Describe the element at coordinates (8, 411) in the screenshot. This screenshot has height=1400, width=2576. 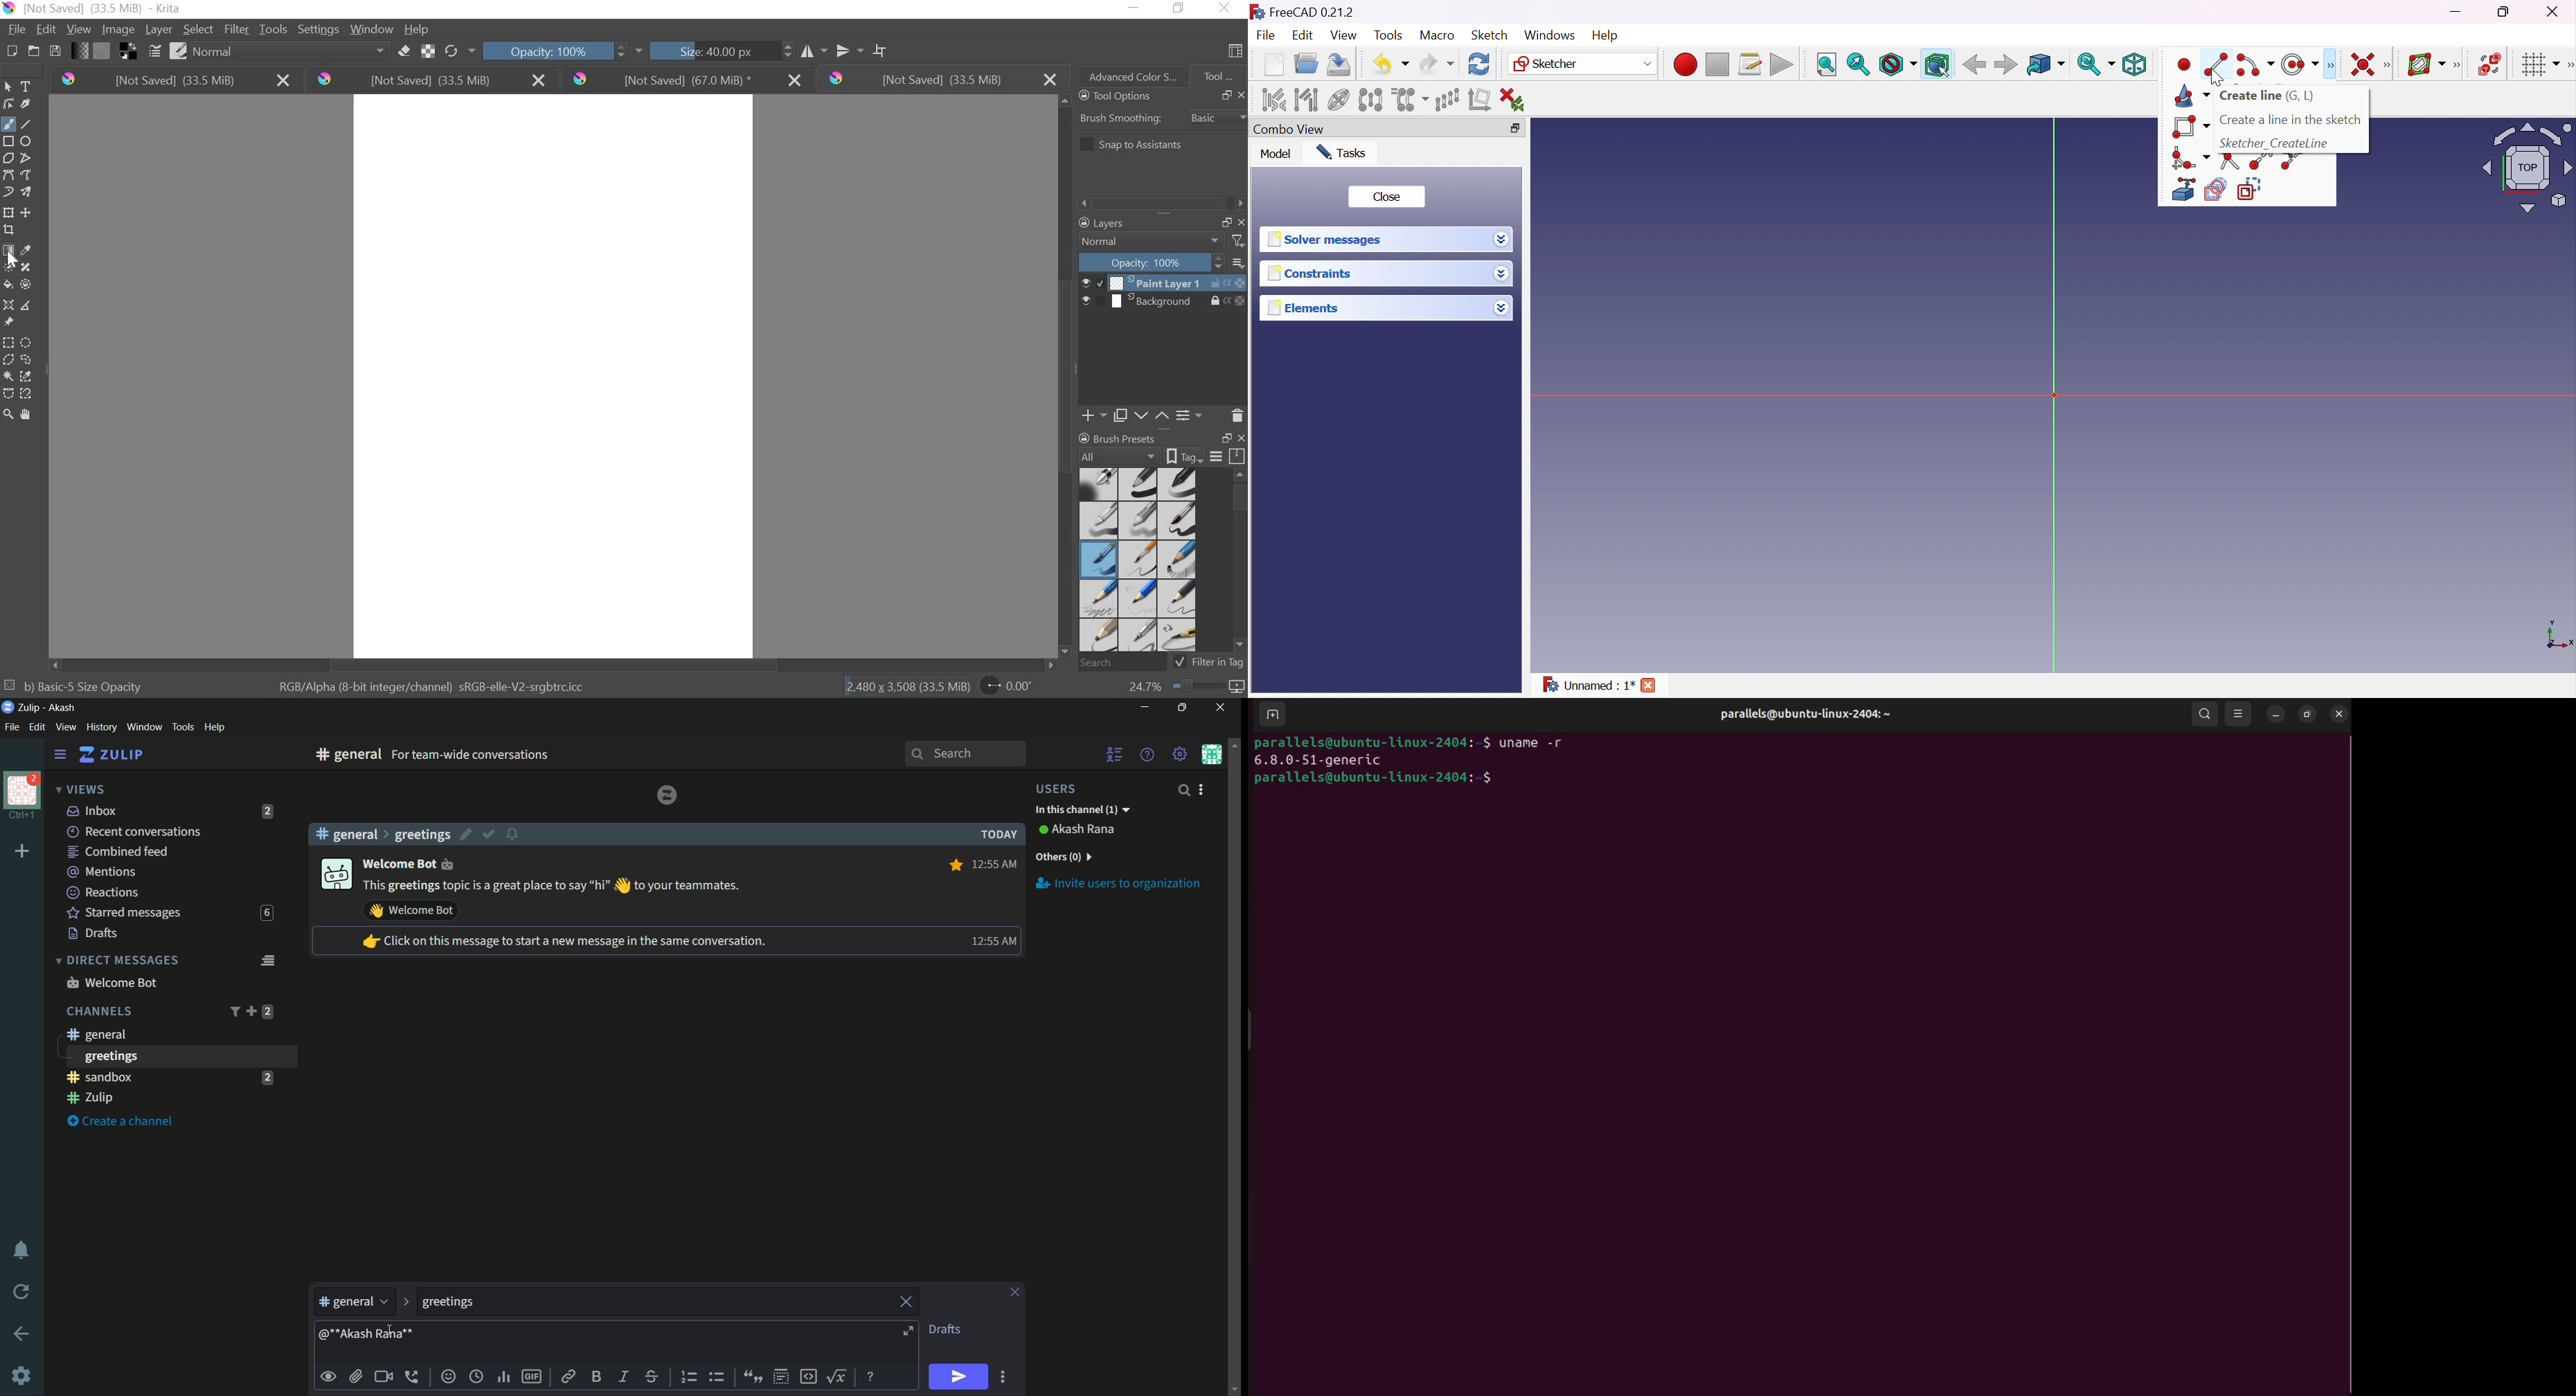
I see `zoom` at that location.